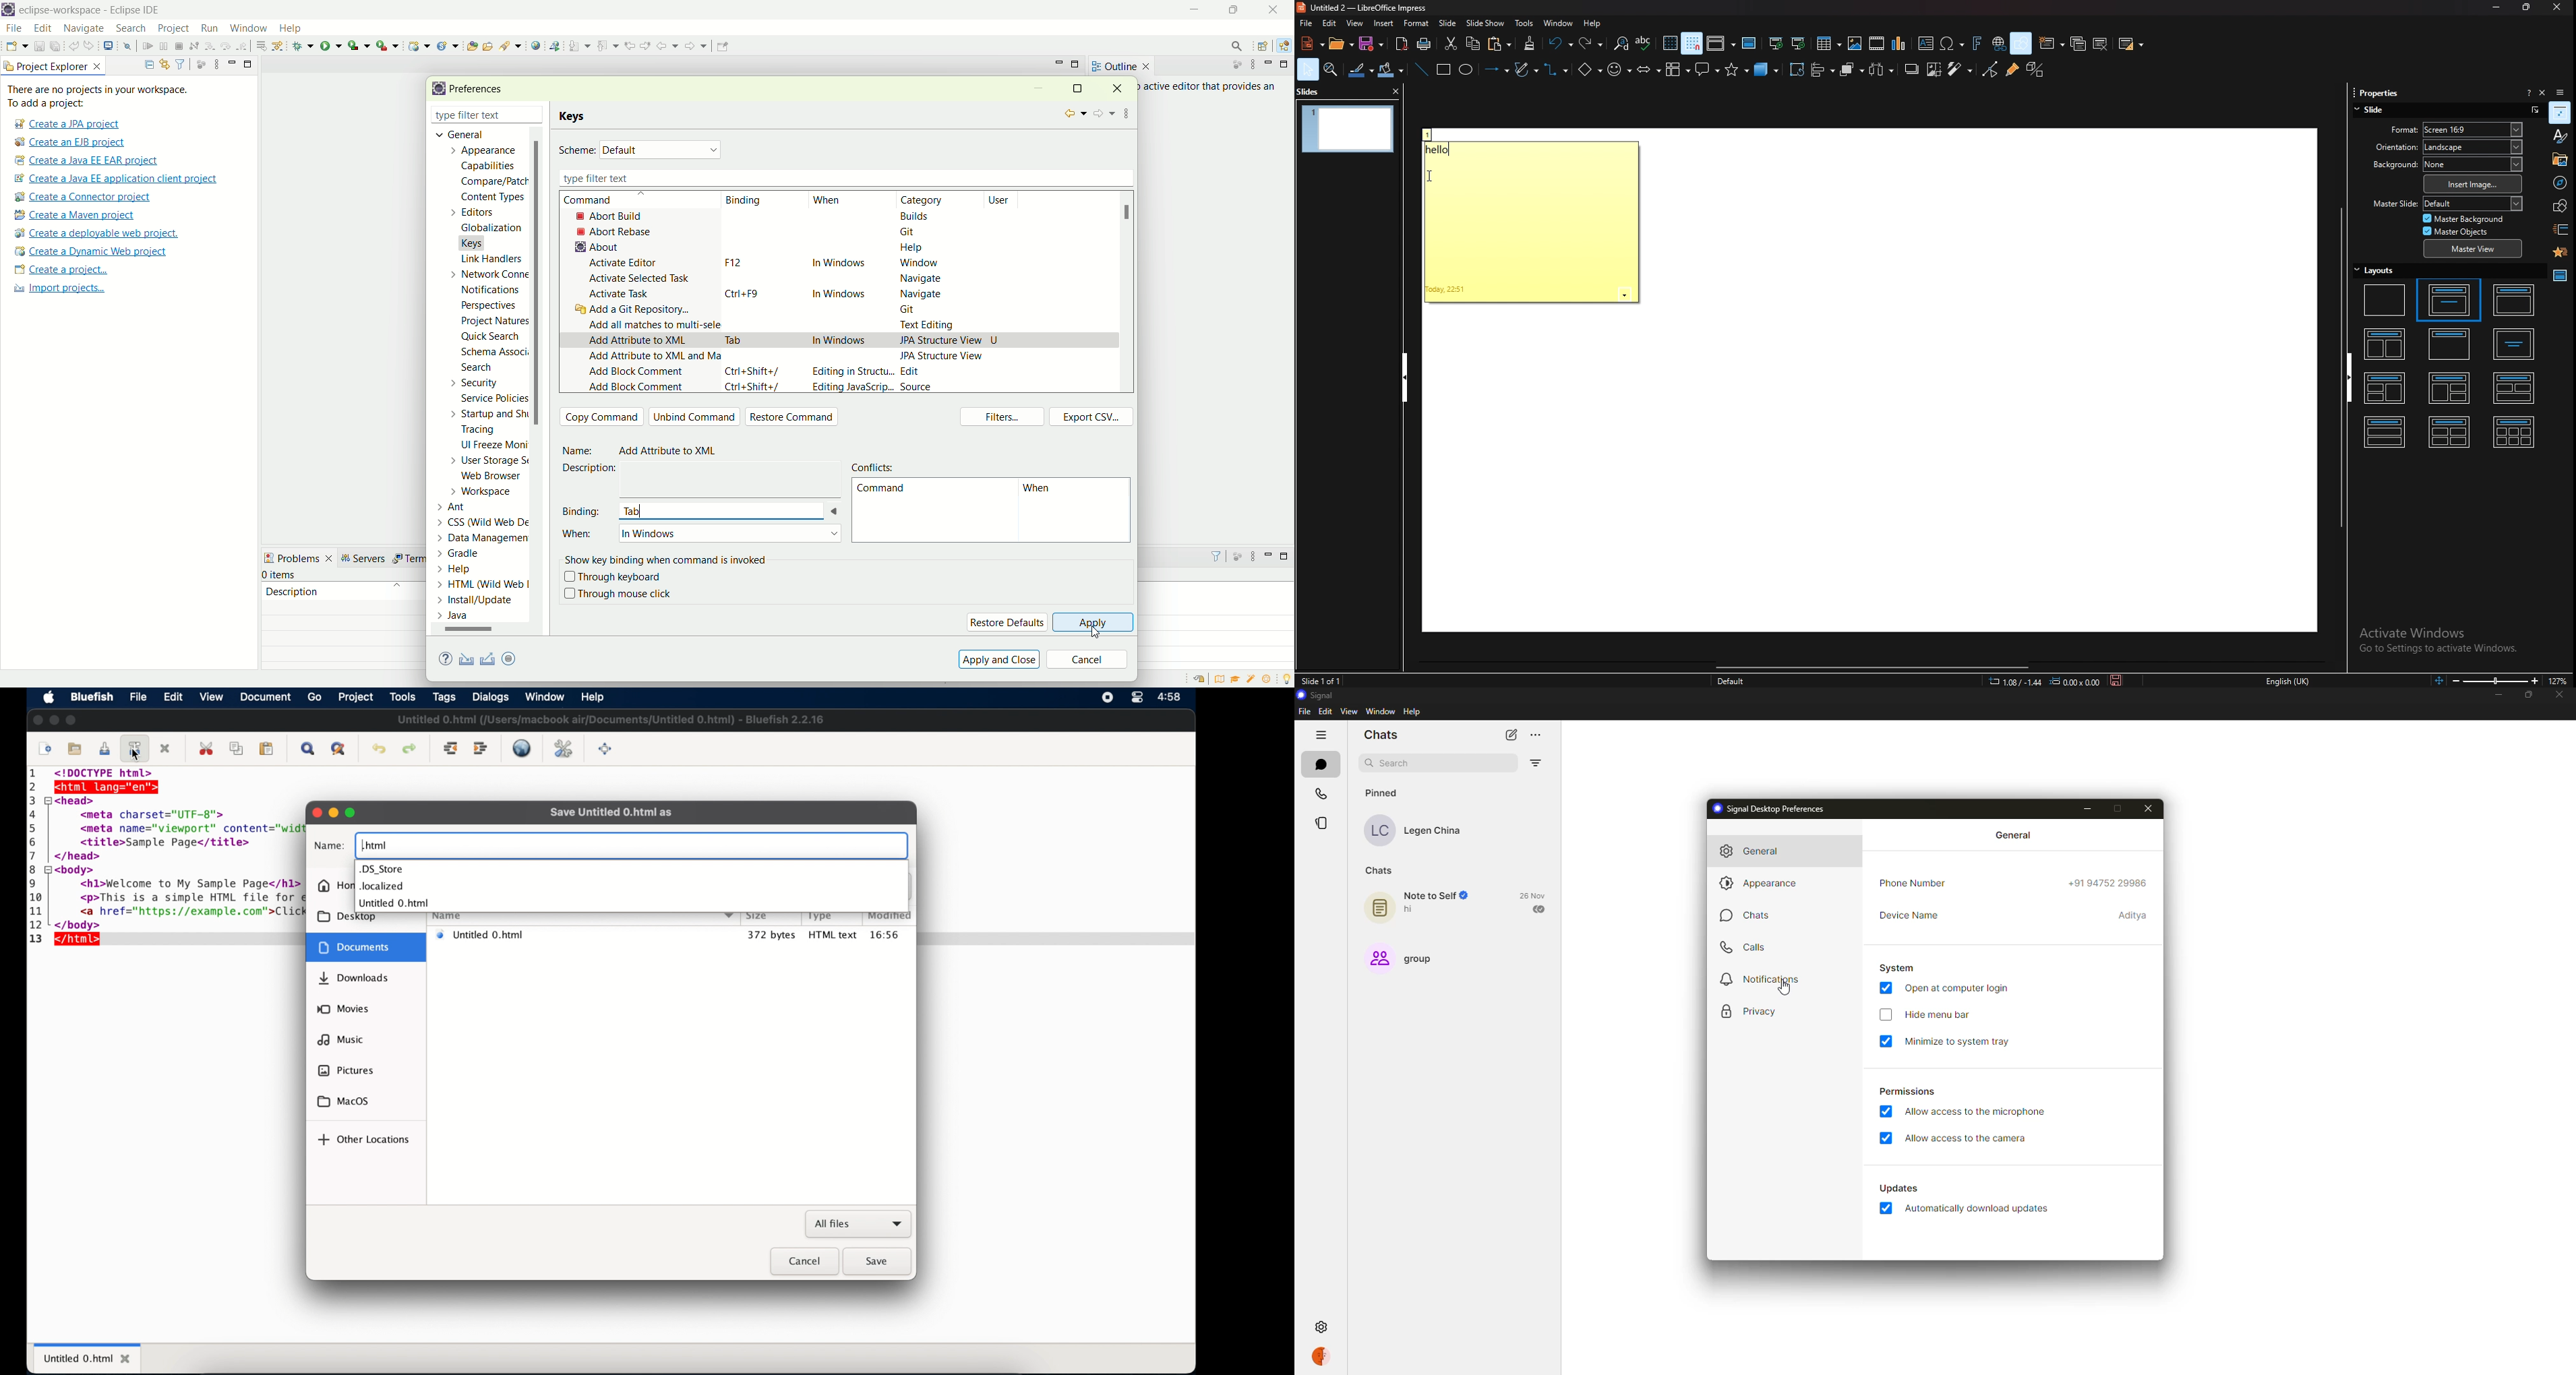 This screenshot has height=1400, width=2576. Describe the element at coordinates (1385, 24) in the screenshot. I see `insert` at that location.